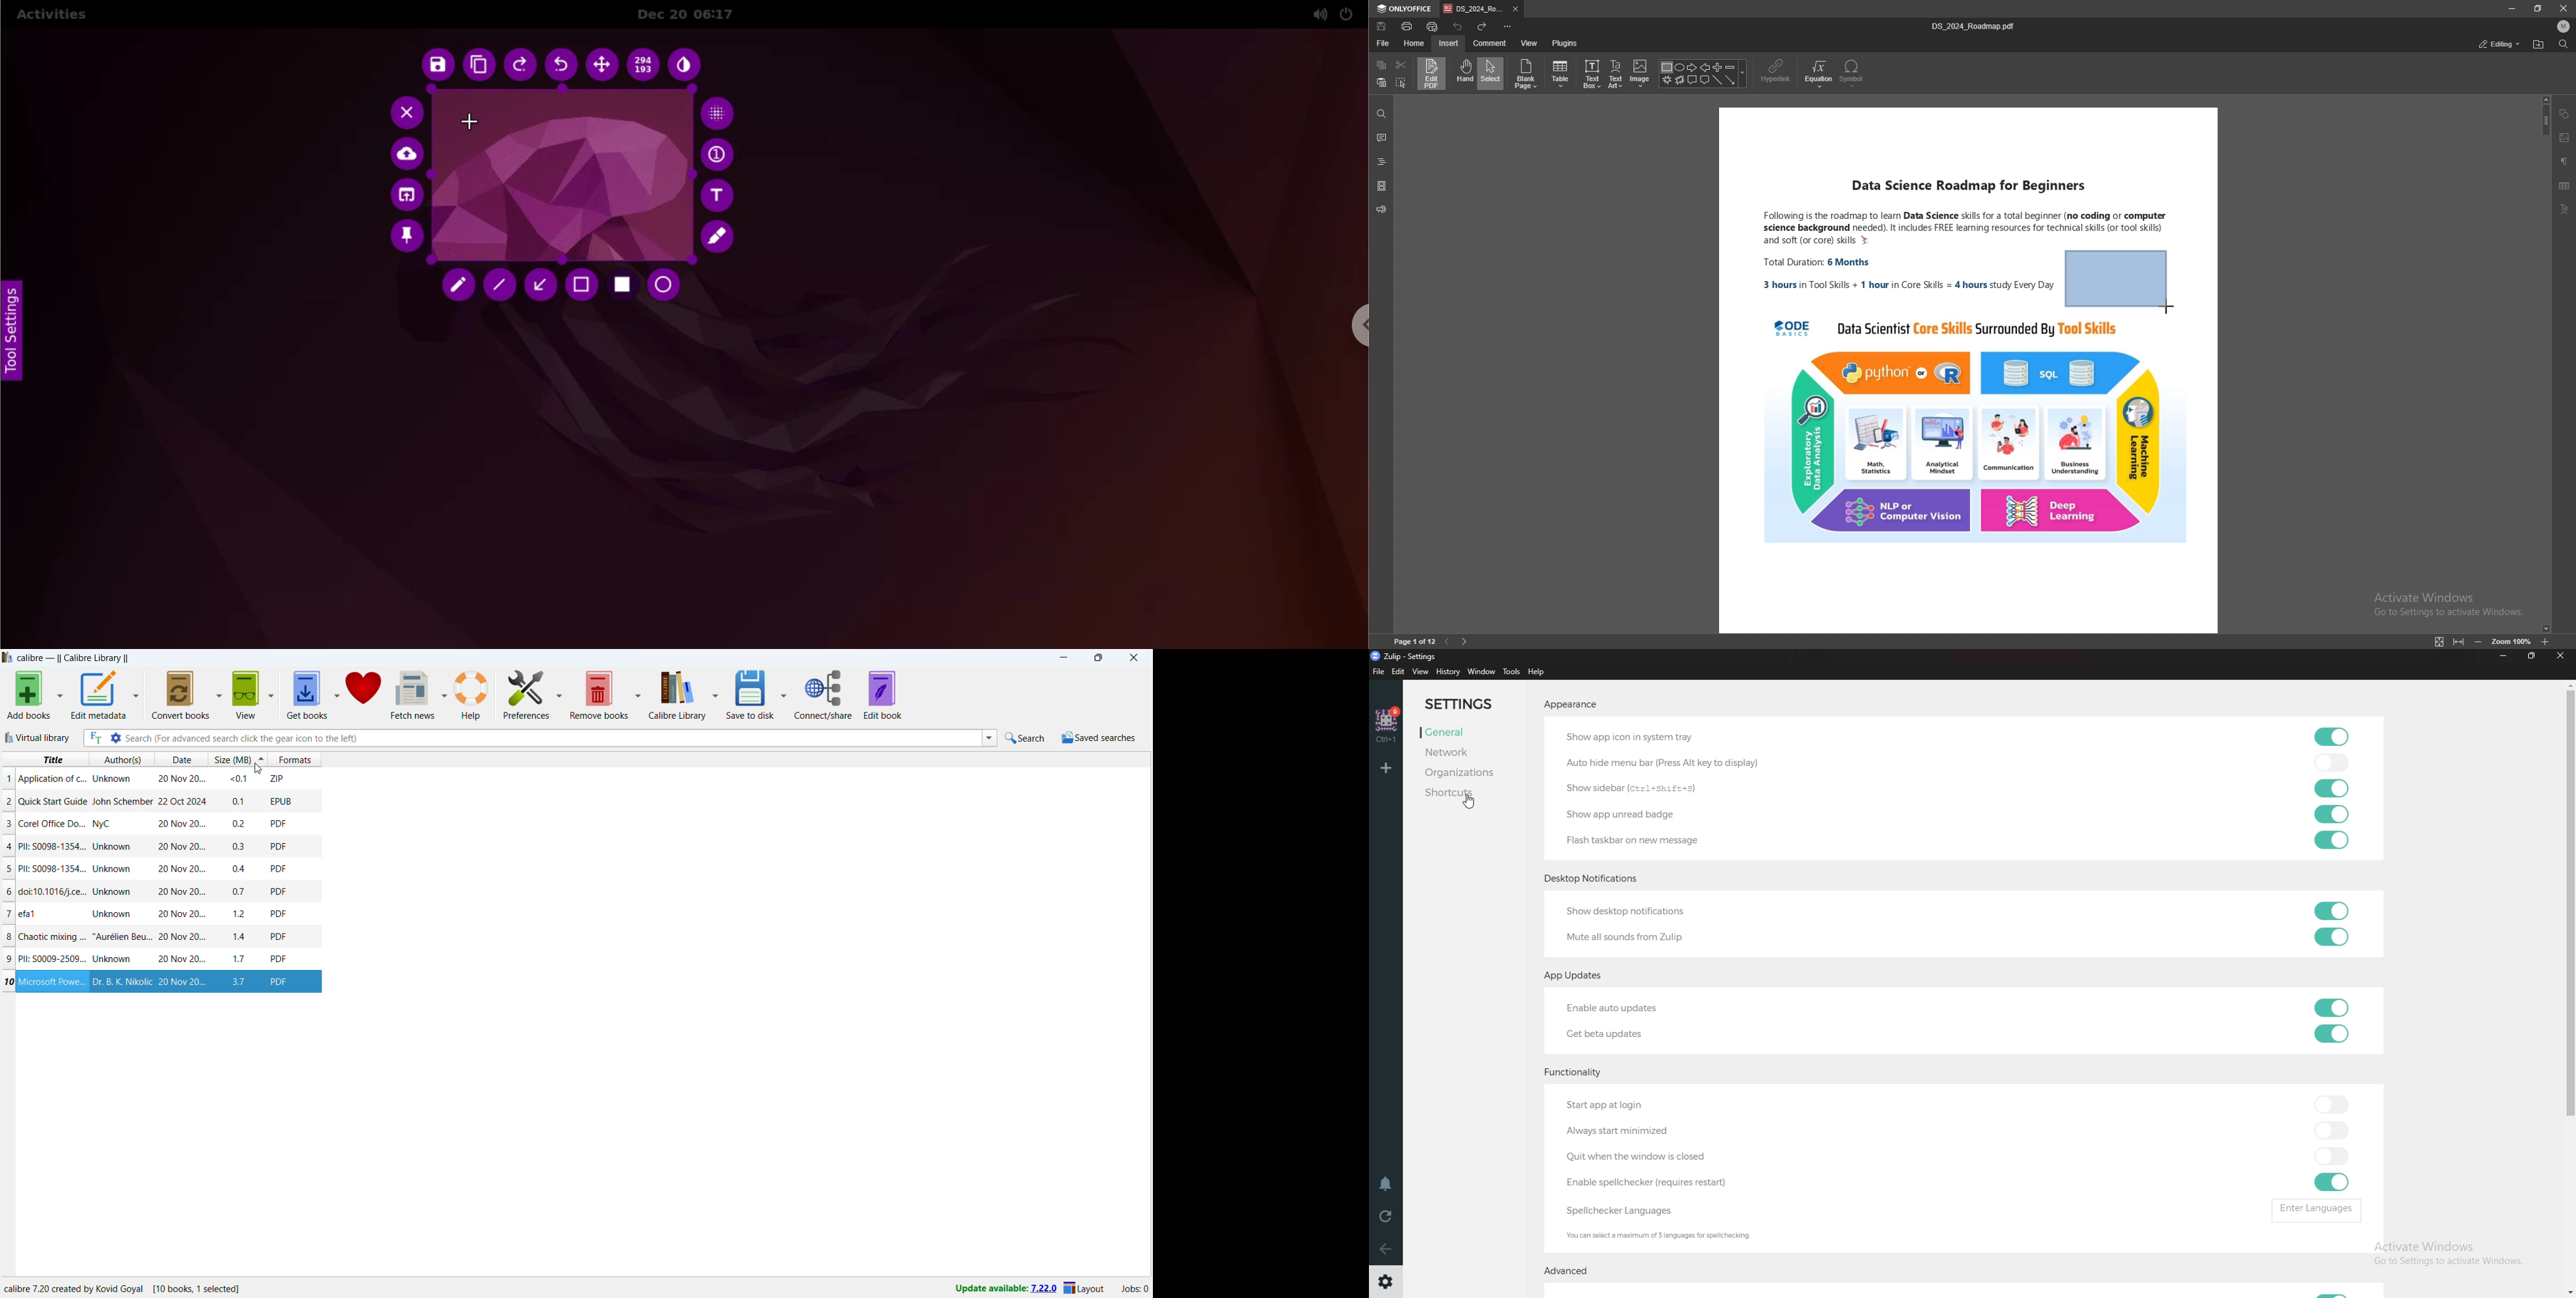 This screenshot has height=1316, width=2576. Describe the element at coordinates (475, 123) in the screenshot. I see `cursor` at that location.